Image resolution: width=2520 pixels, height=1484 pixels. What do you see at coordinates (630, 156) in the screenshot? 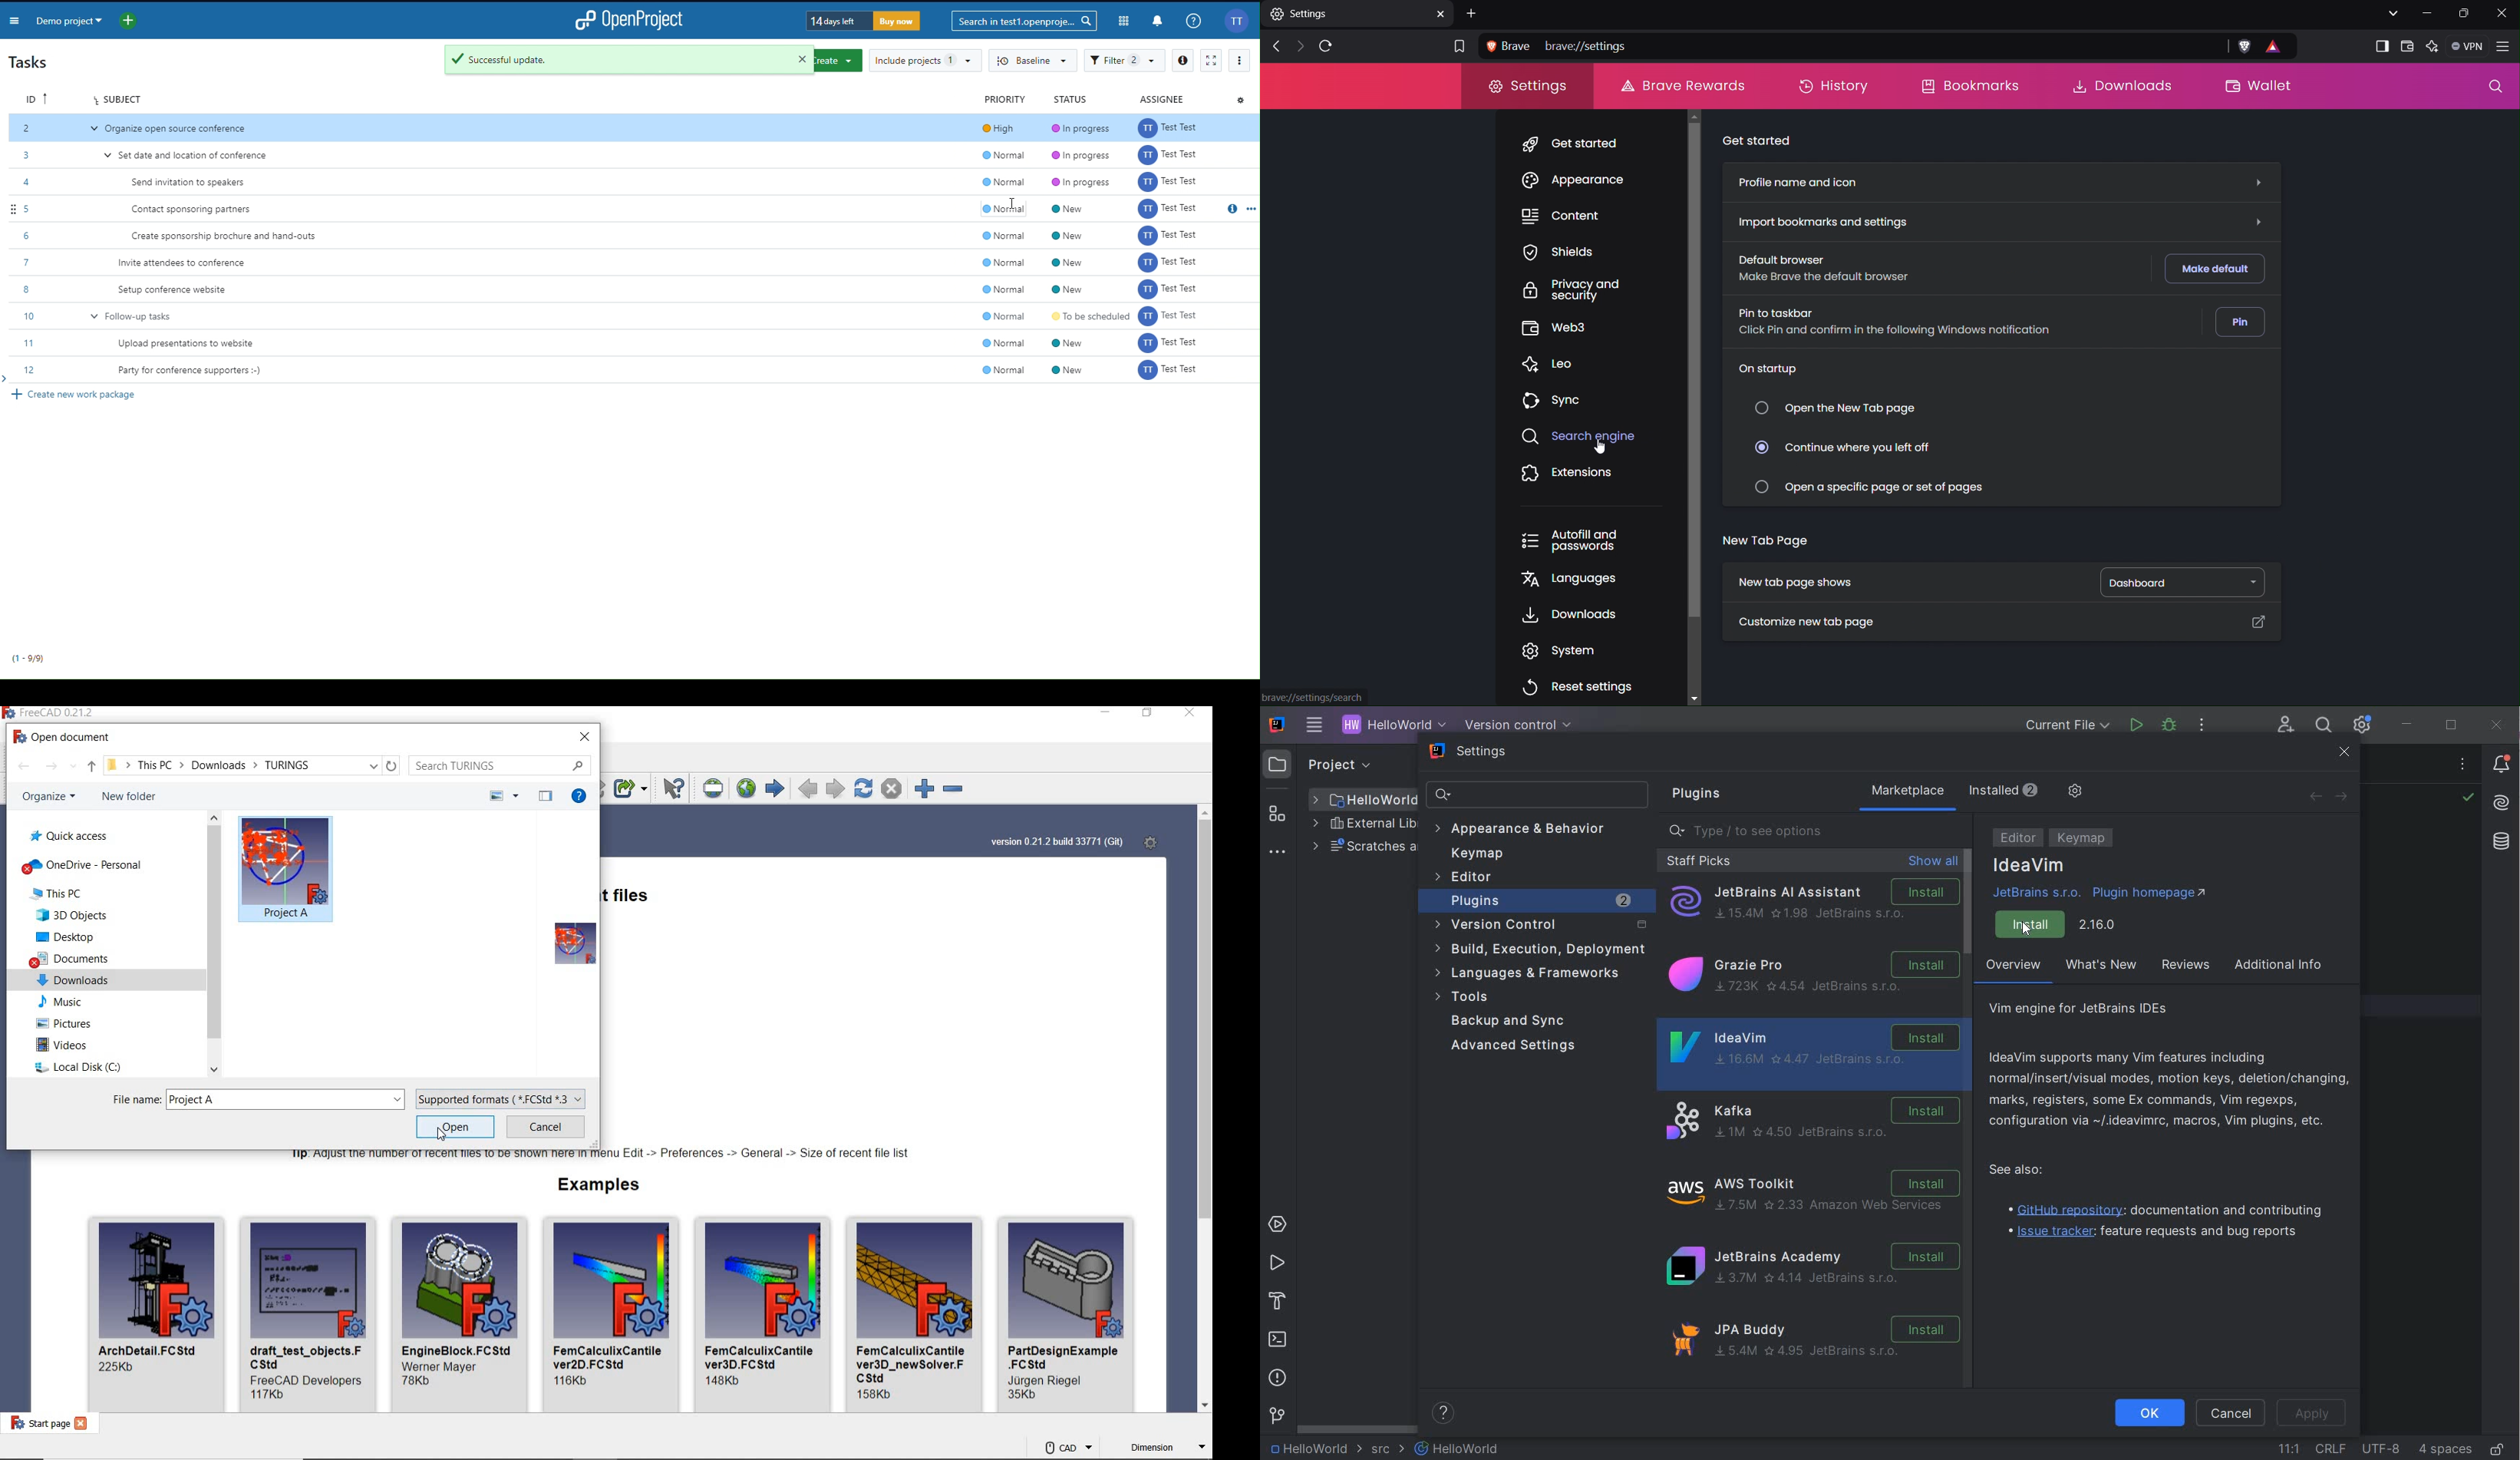
I see `3 Vv Set date and location of conference @Normal ~~ @ In progress Test Test` at bounding box center [630, 156].